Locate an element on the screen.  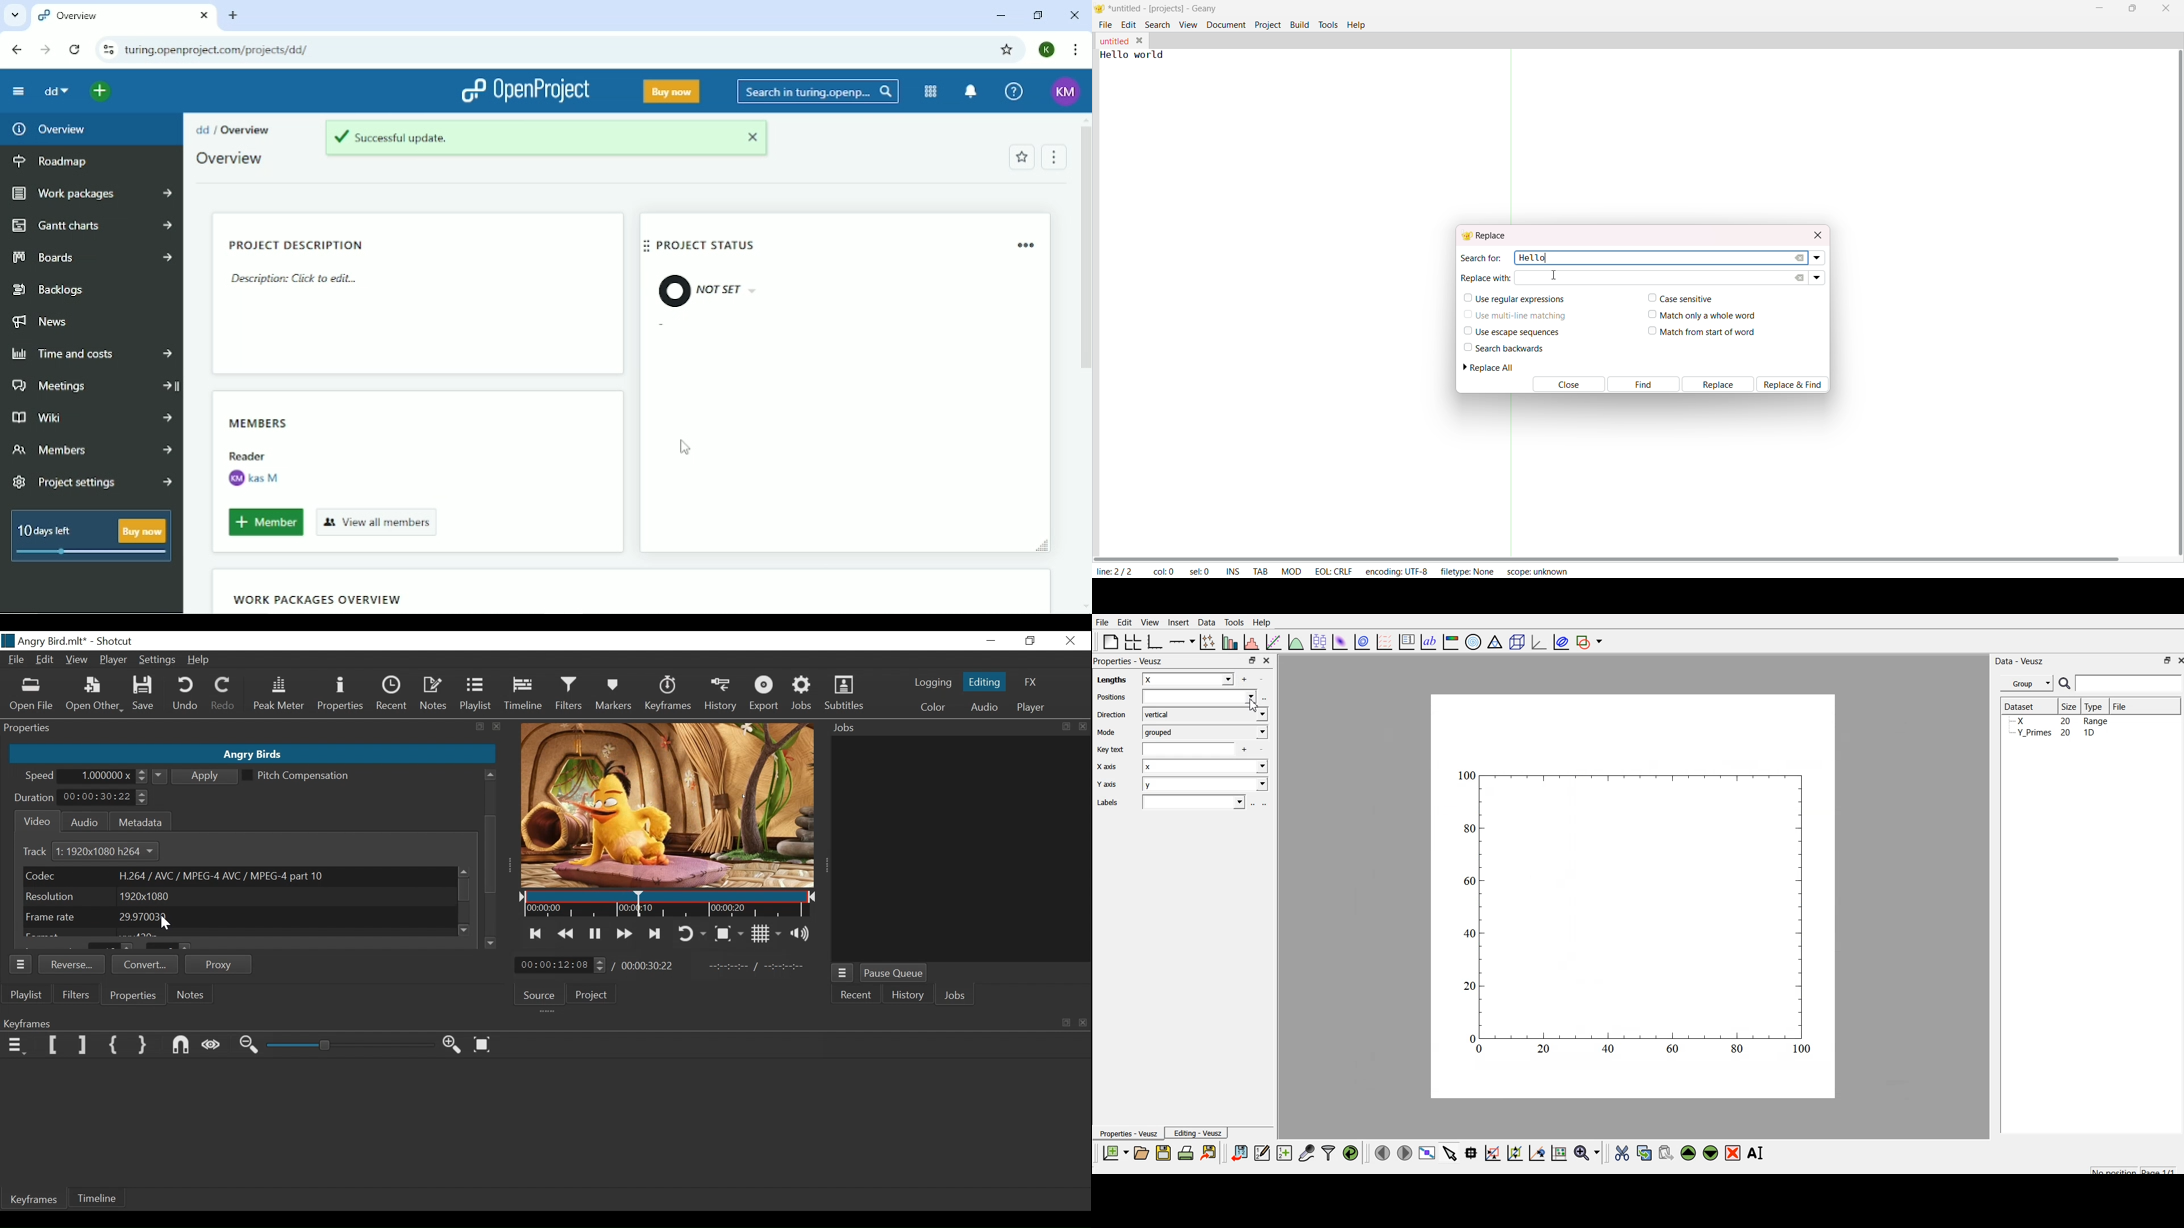
View site information is located at coordinates (107, 50).